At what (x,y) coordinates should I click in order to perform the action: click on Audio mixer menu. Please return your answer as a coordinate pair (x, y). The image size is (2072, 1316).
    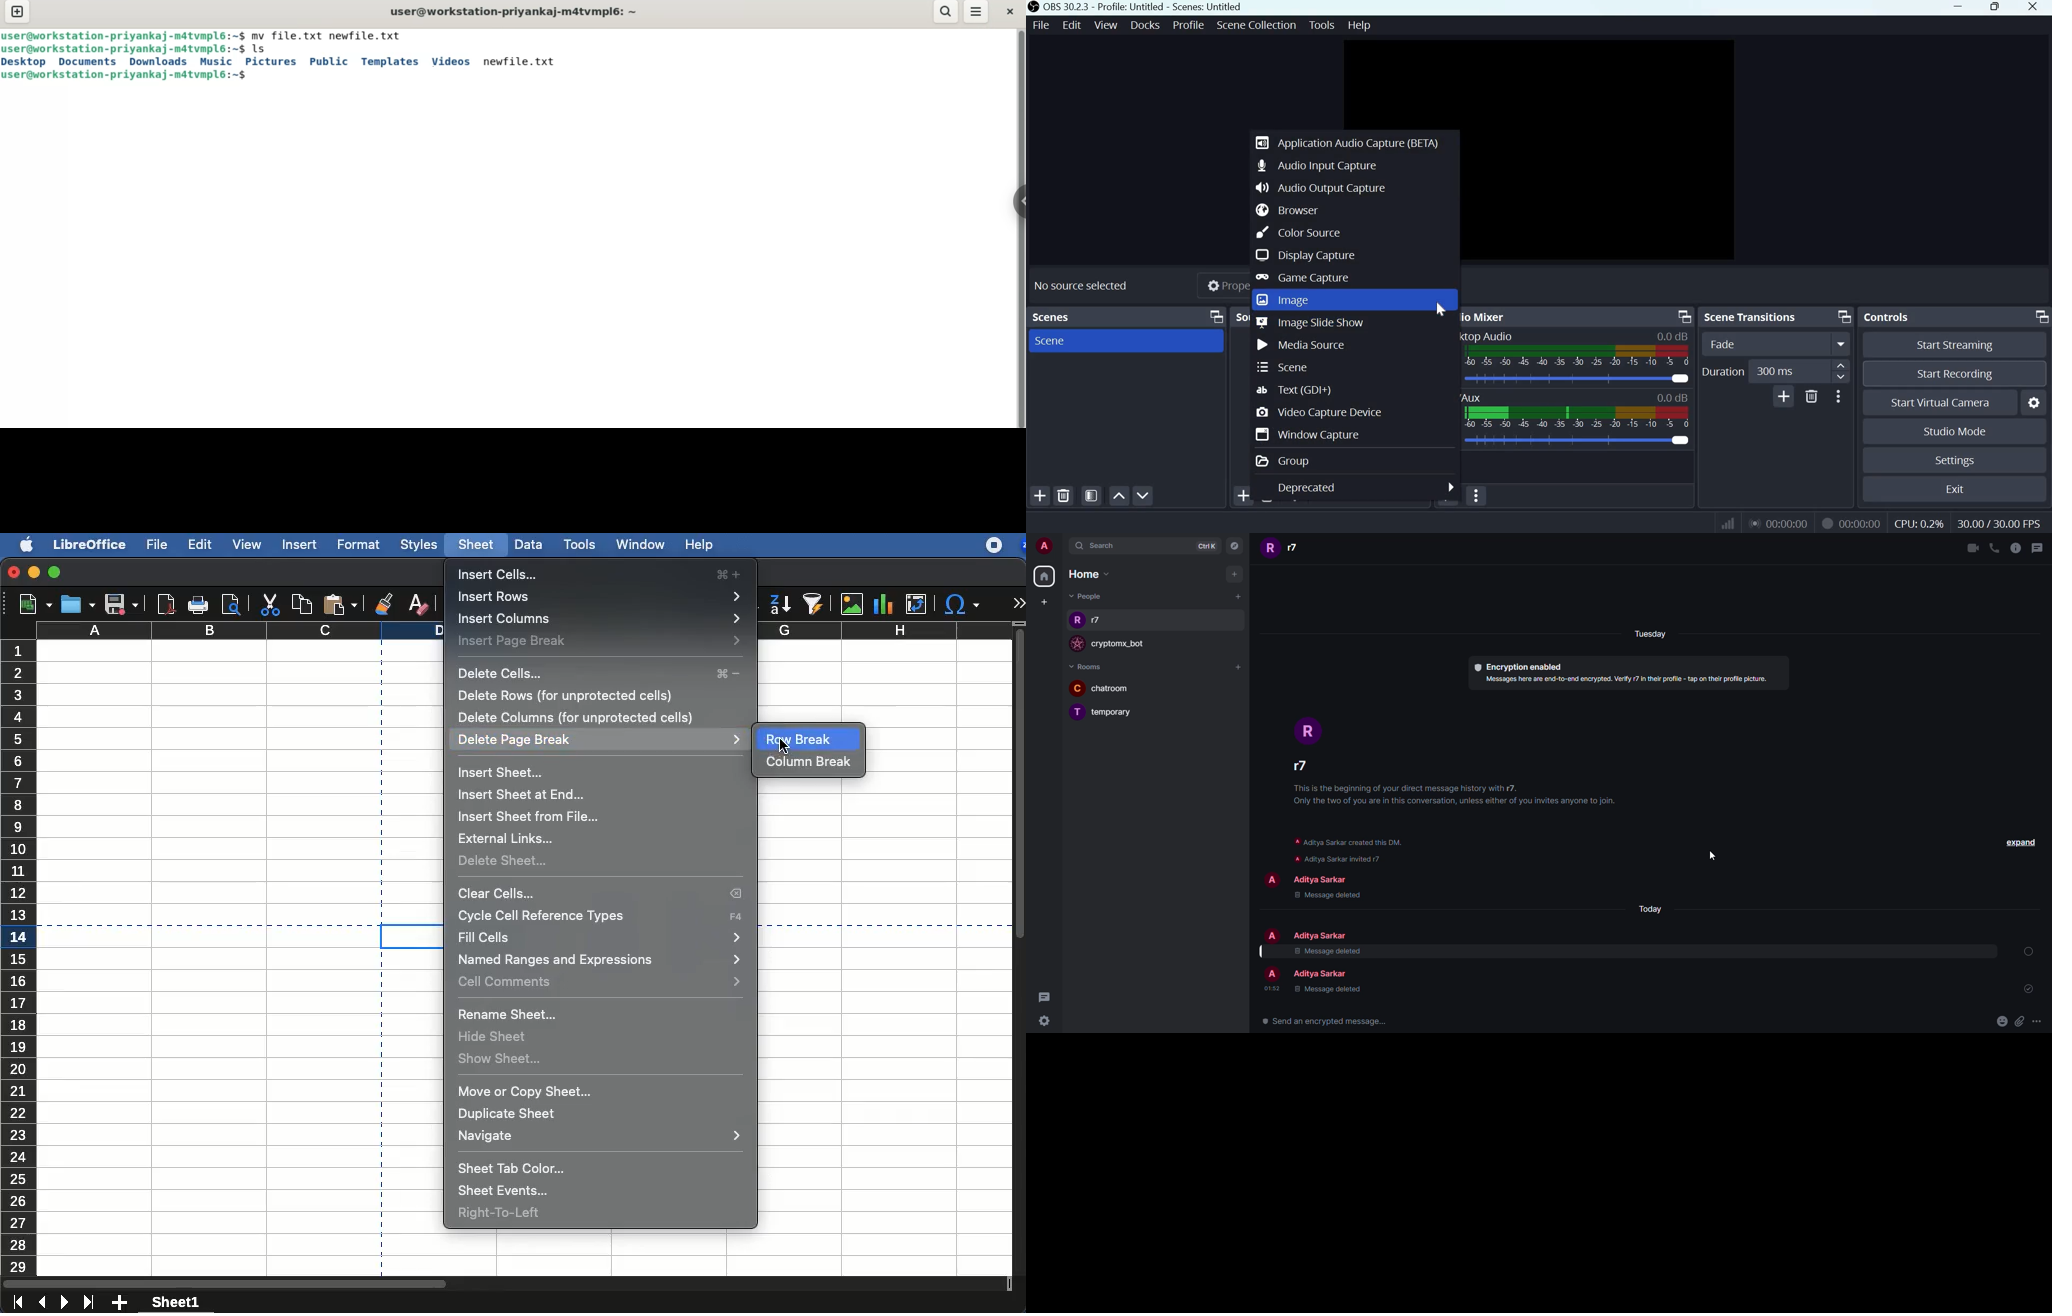
    Looking at the image, I should click on (1483, 495).